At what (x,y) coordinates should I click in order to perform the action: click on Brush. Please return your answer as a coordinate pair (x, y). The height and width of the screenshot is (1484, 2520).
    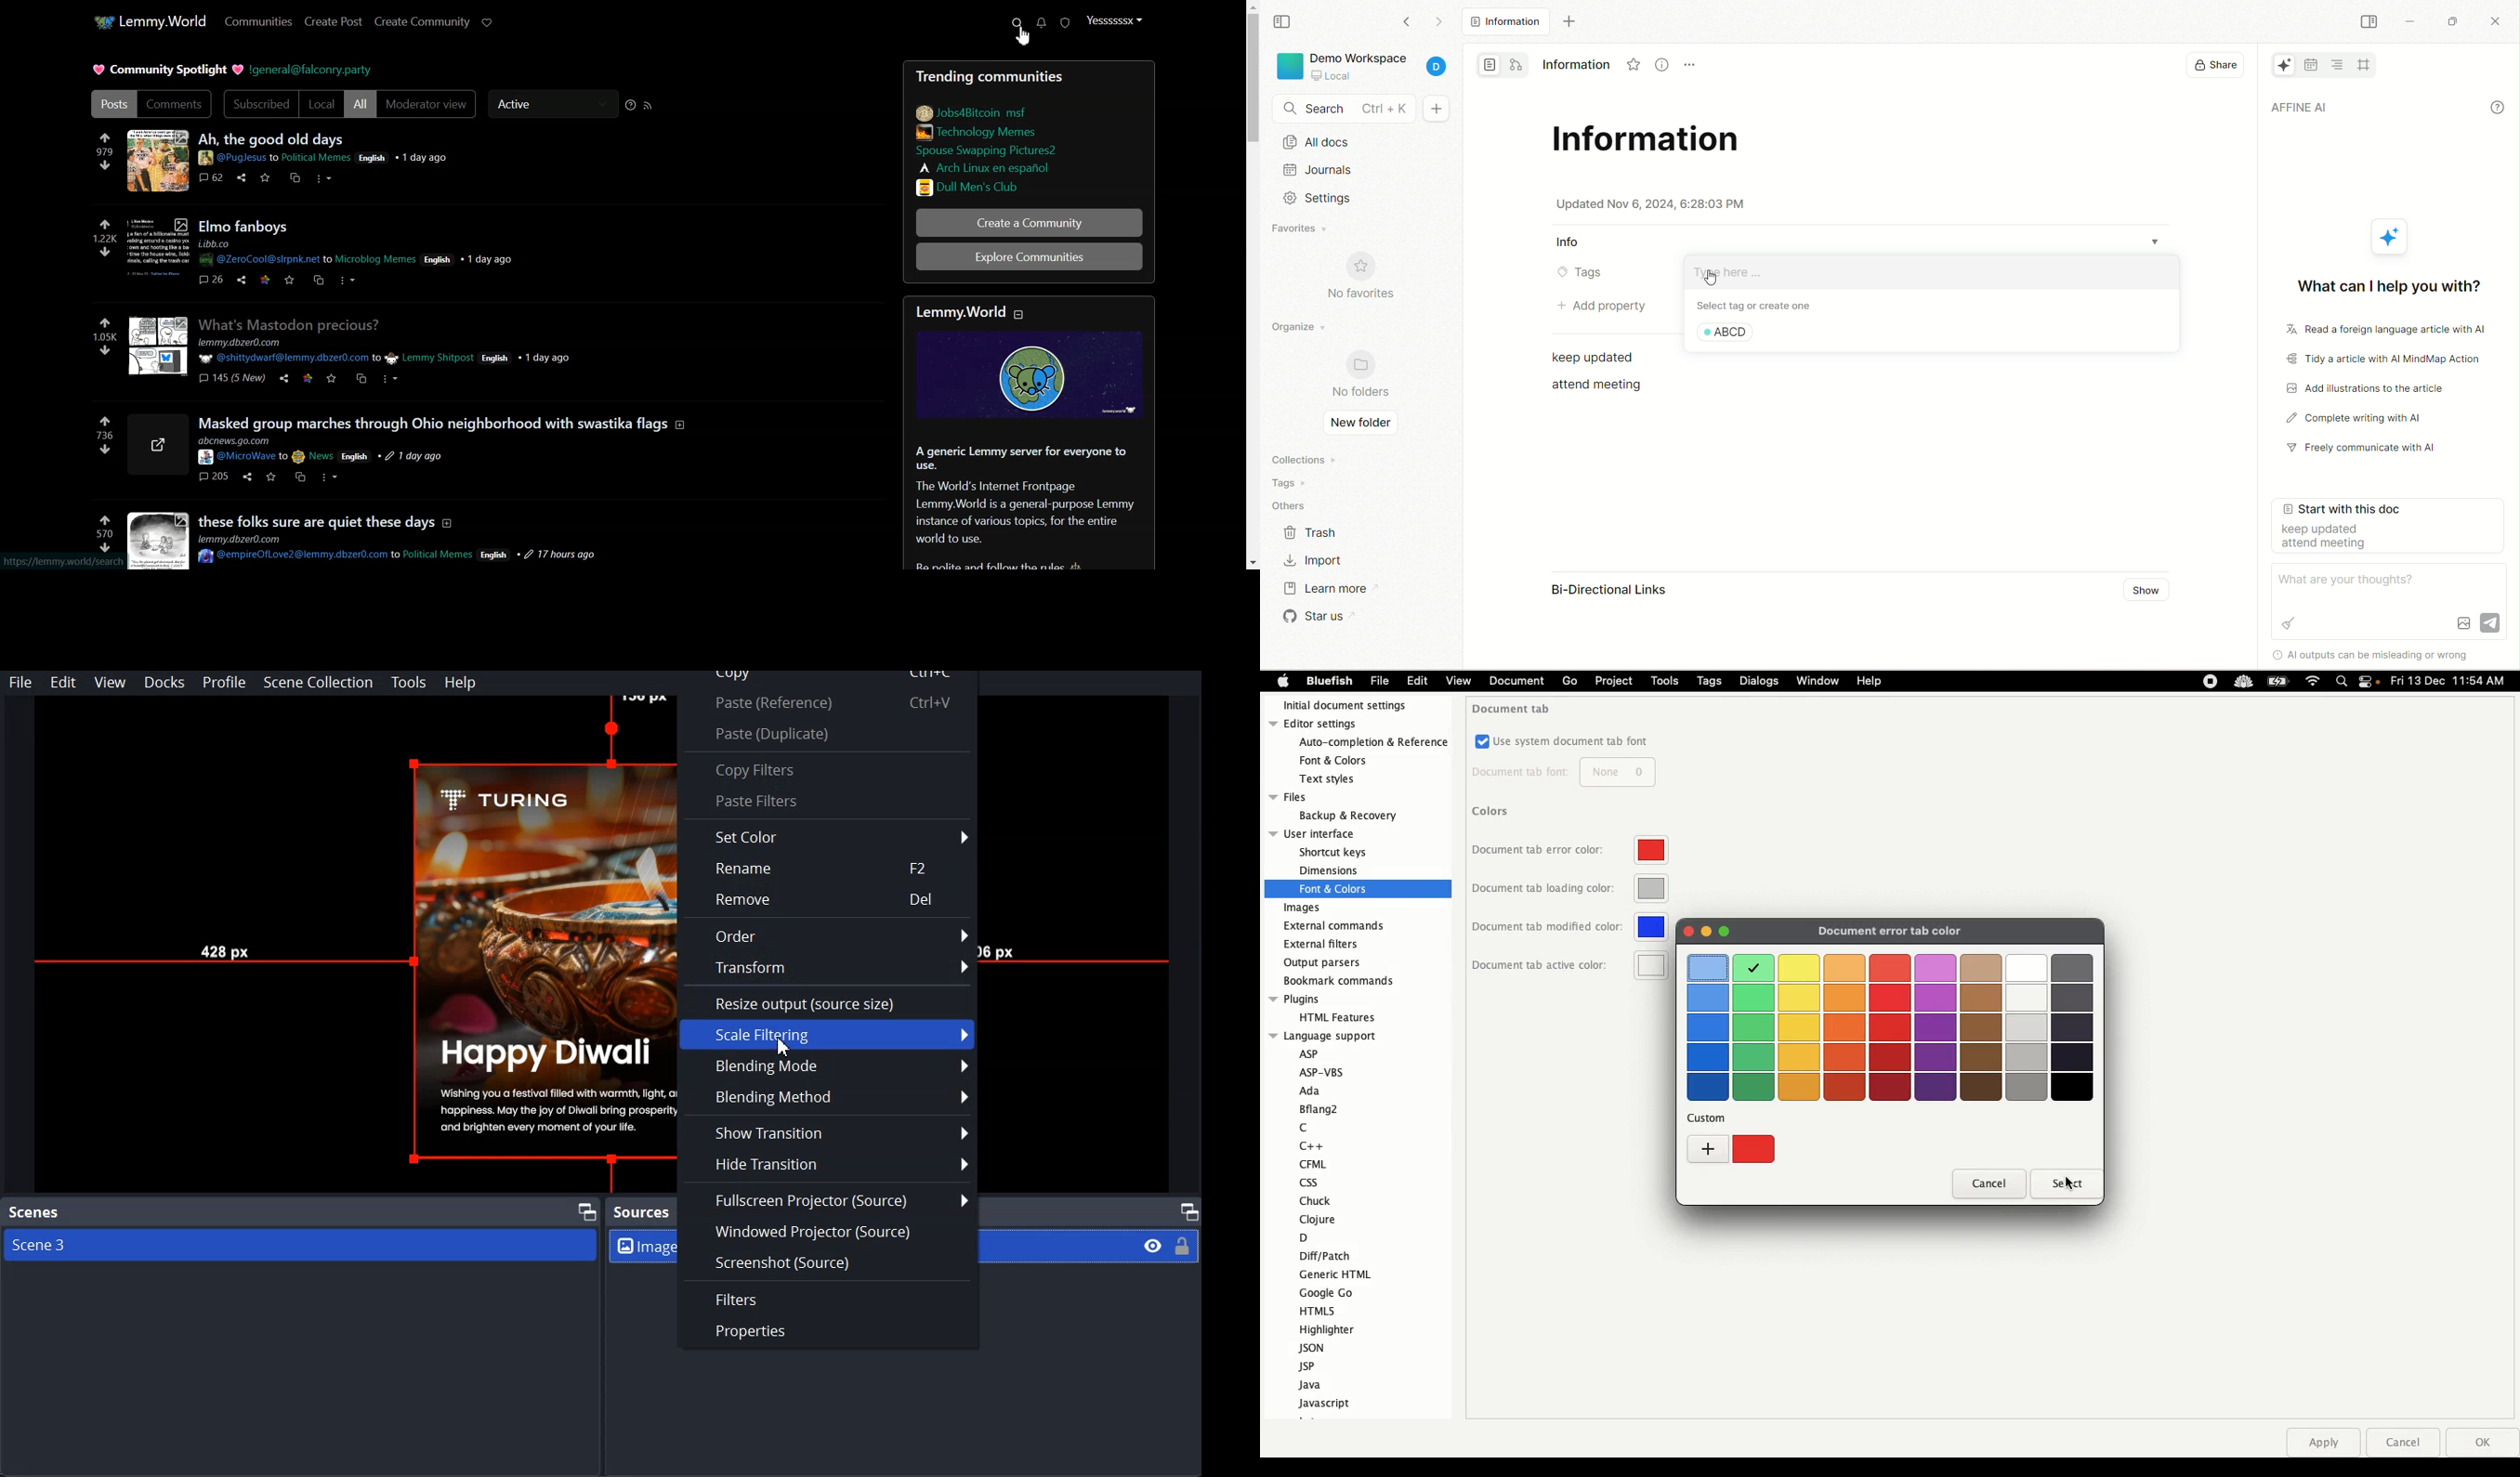
    Looking at the image, I should click on (2288, 623).